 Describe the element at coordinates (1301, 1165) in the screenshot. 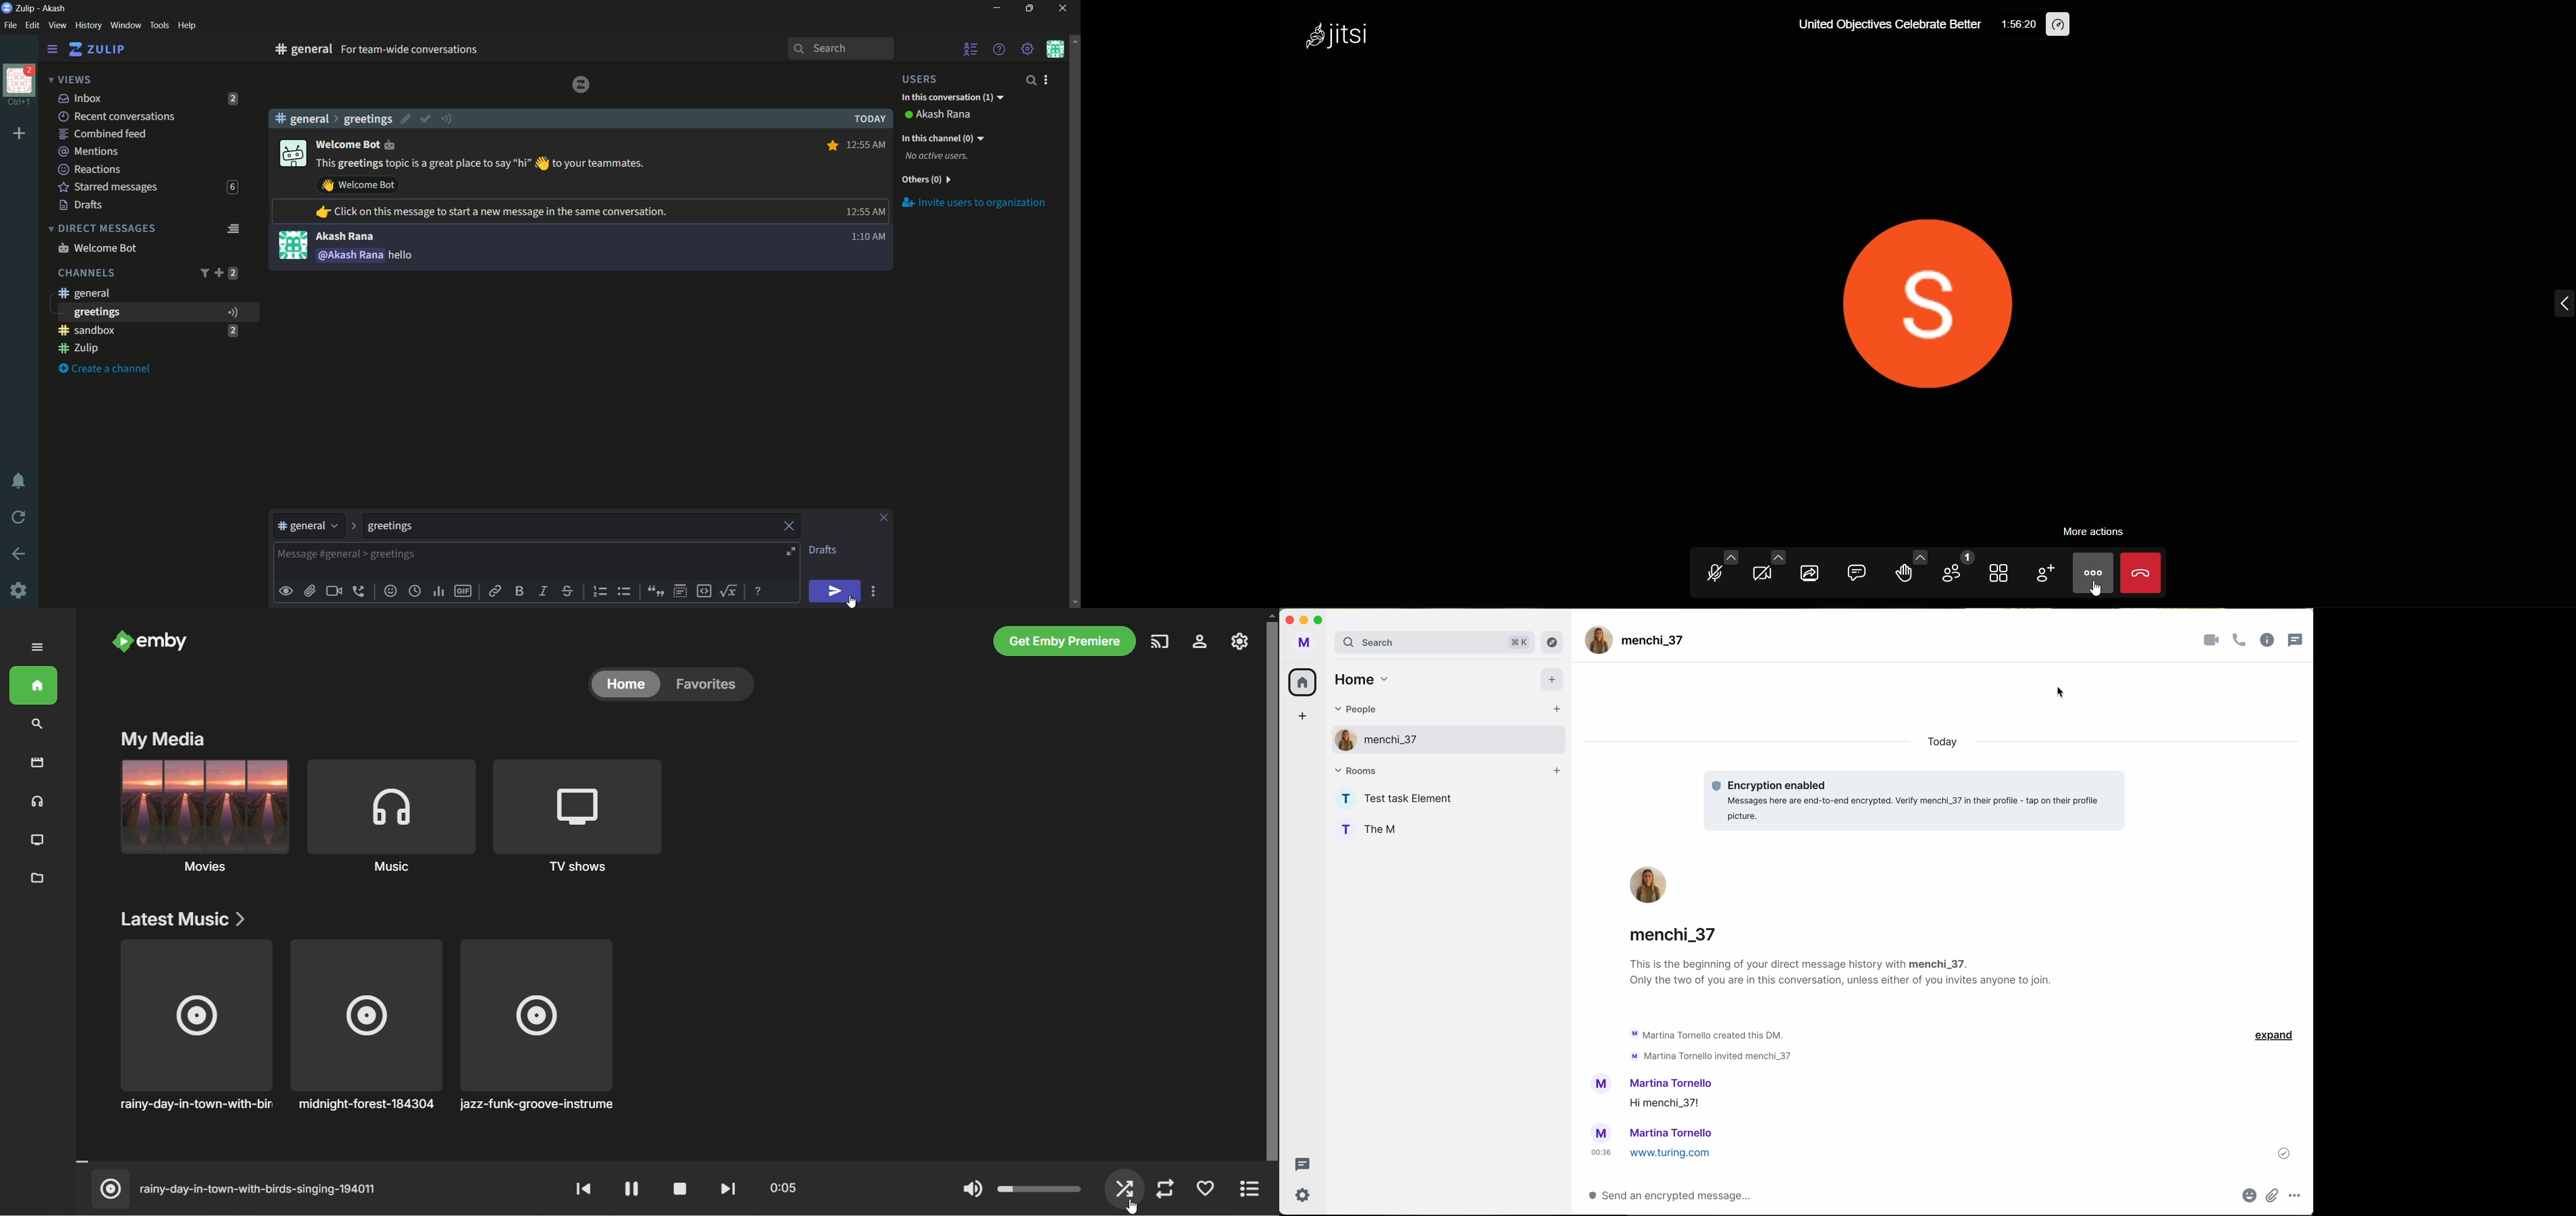

I see `threads` at that location.